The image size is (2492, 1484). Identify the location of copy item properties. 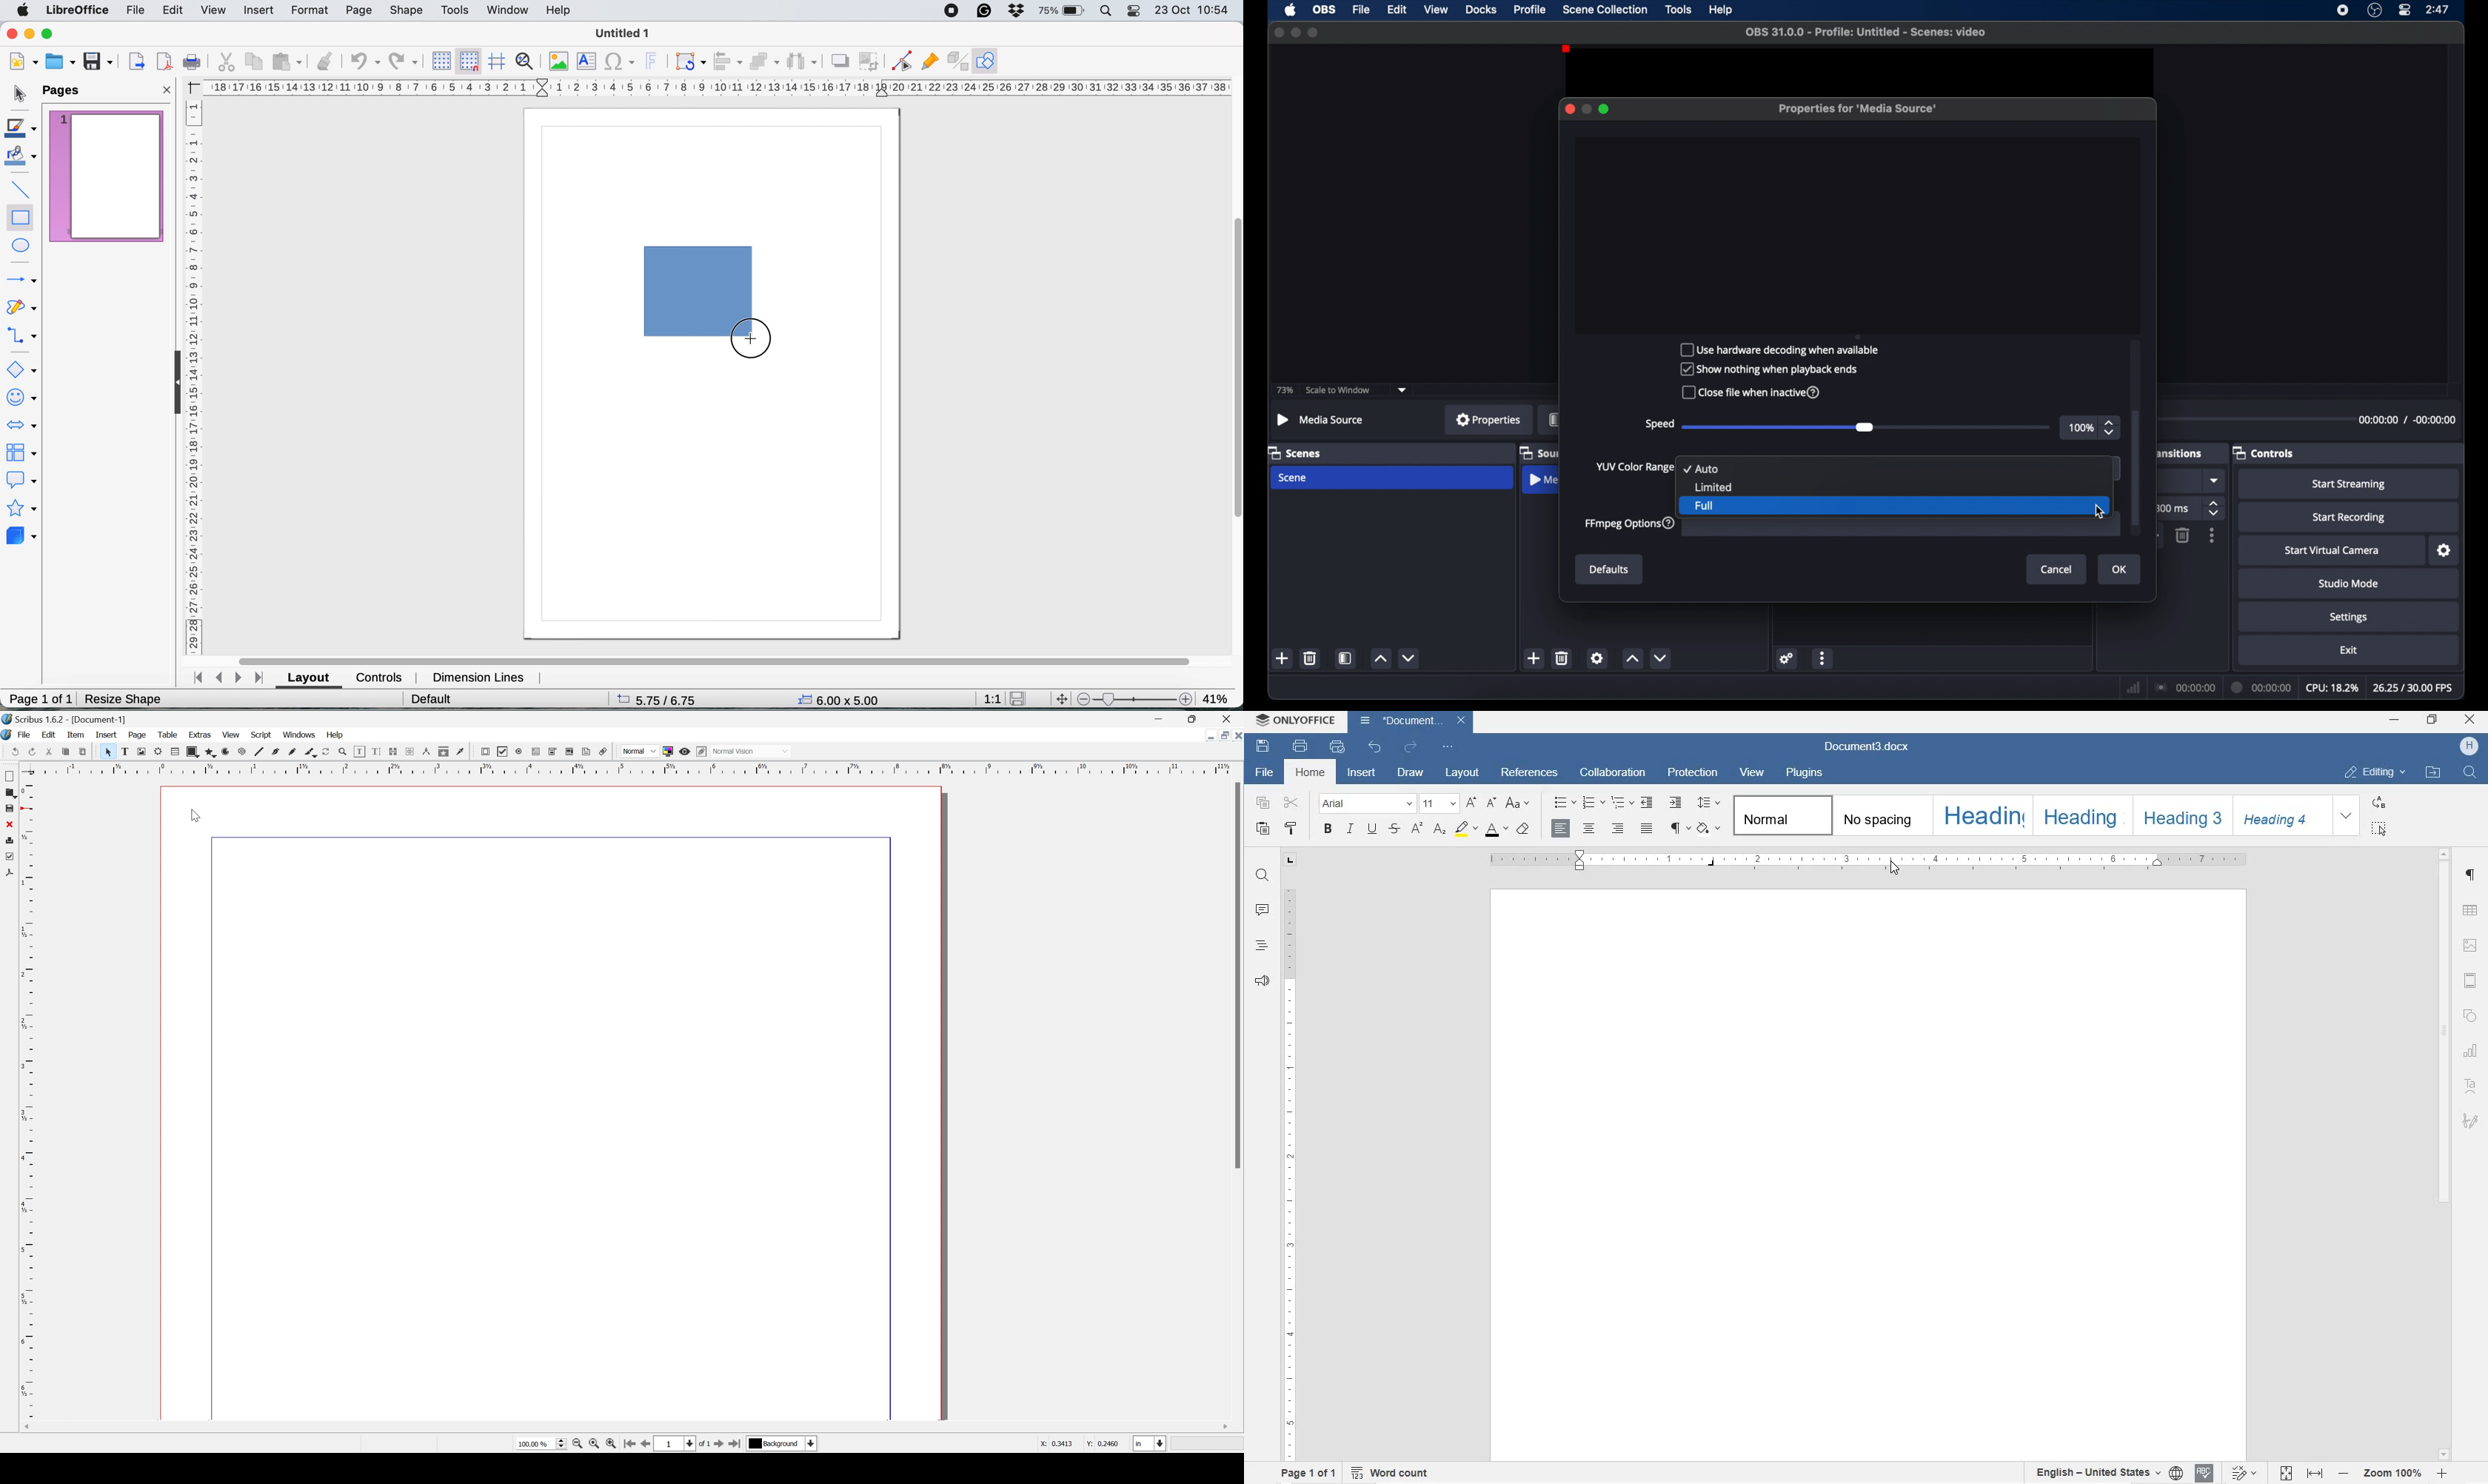
(570, 752).